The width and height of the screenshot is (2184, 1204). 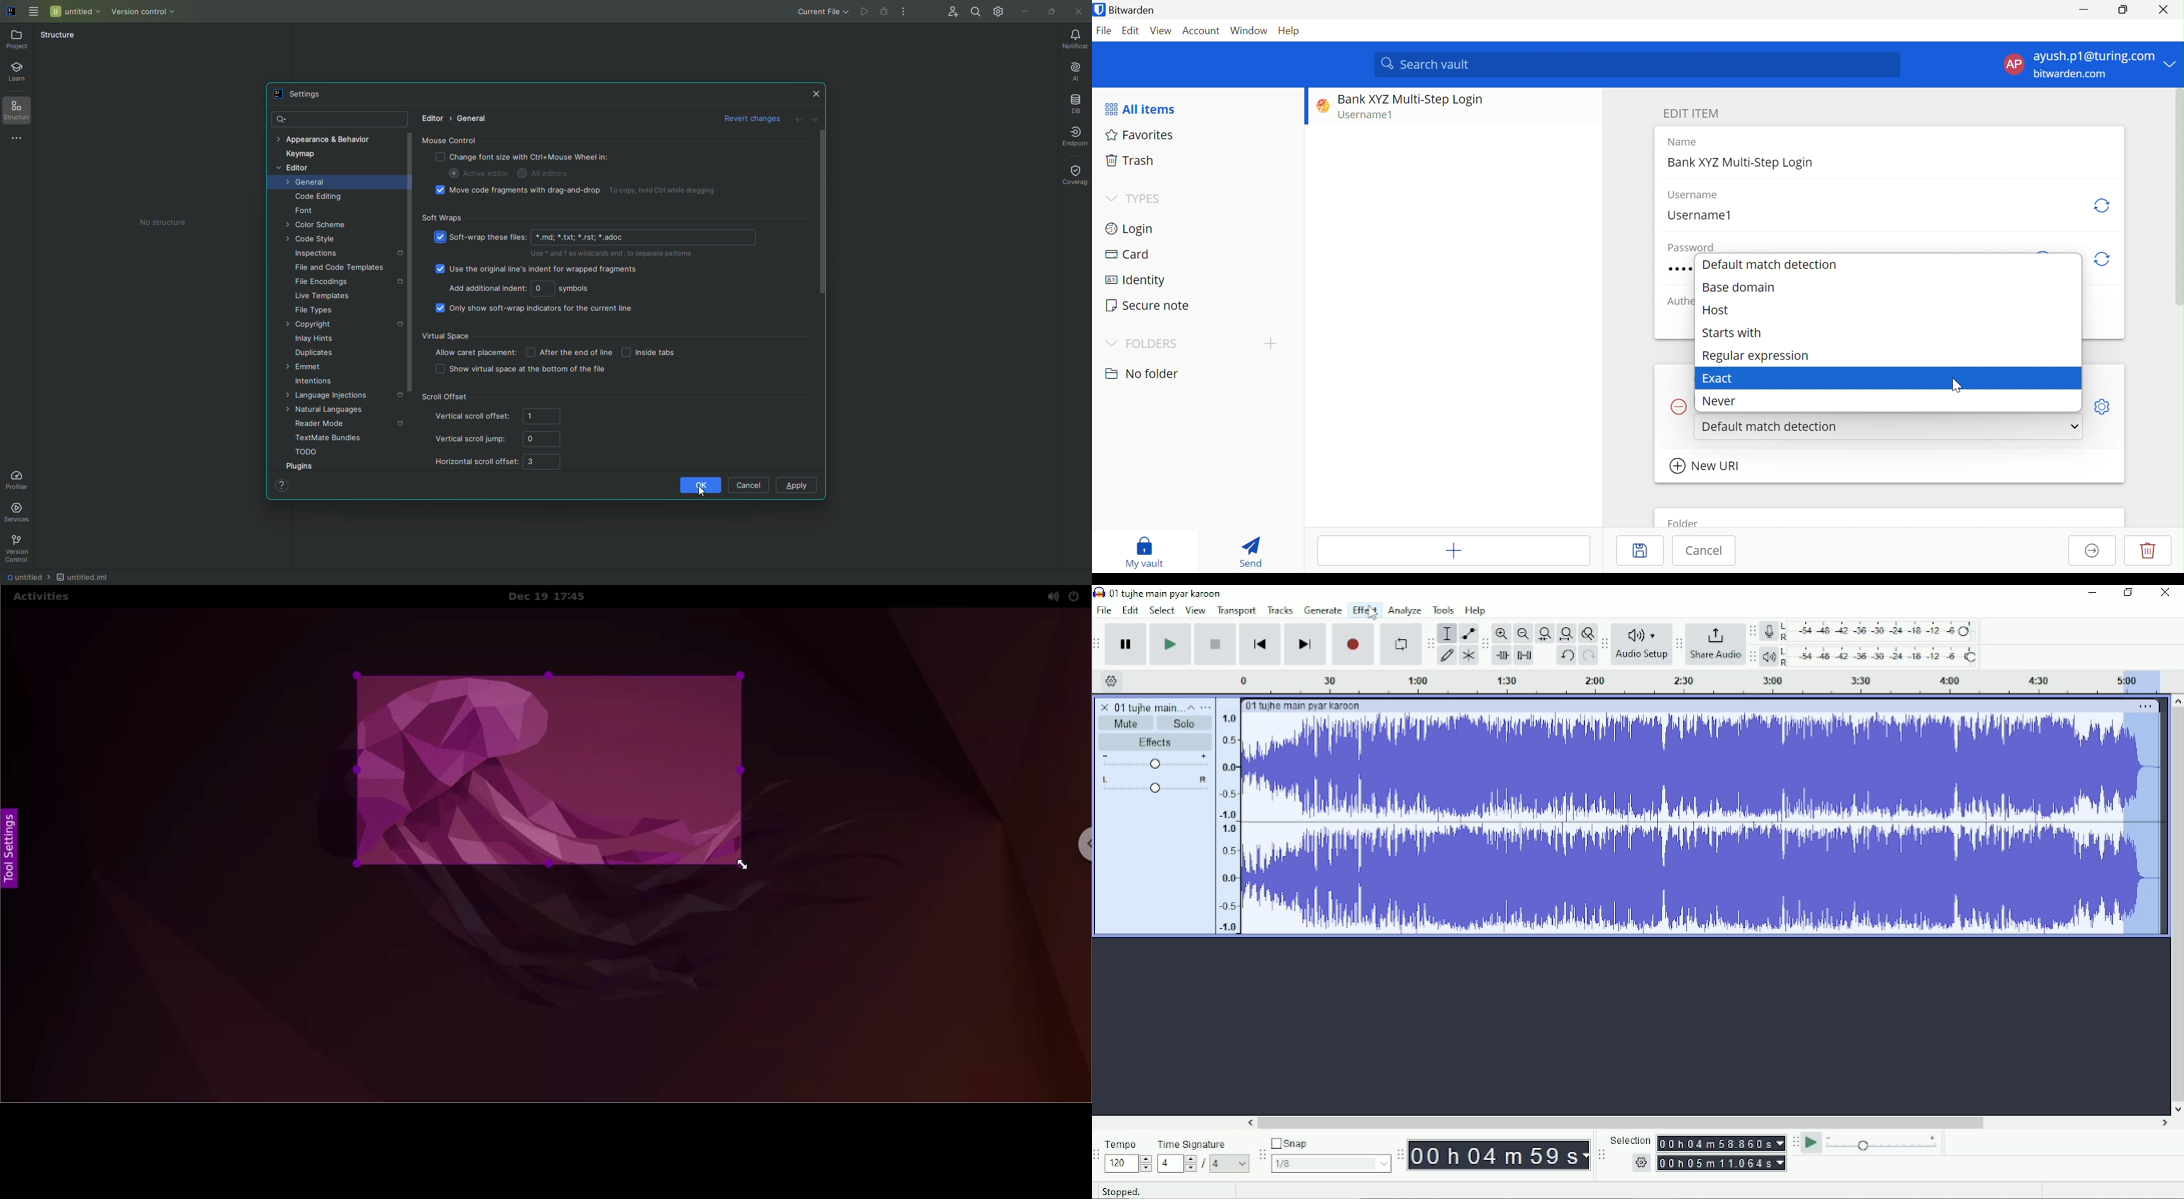 I want to click on Bank XYZ Multi-Step Login, so click(x=1742, y=163).